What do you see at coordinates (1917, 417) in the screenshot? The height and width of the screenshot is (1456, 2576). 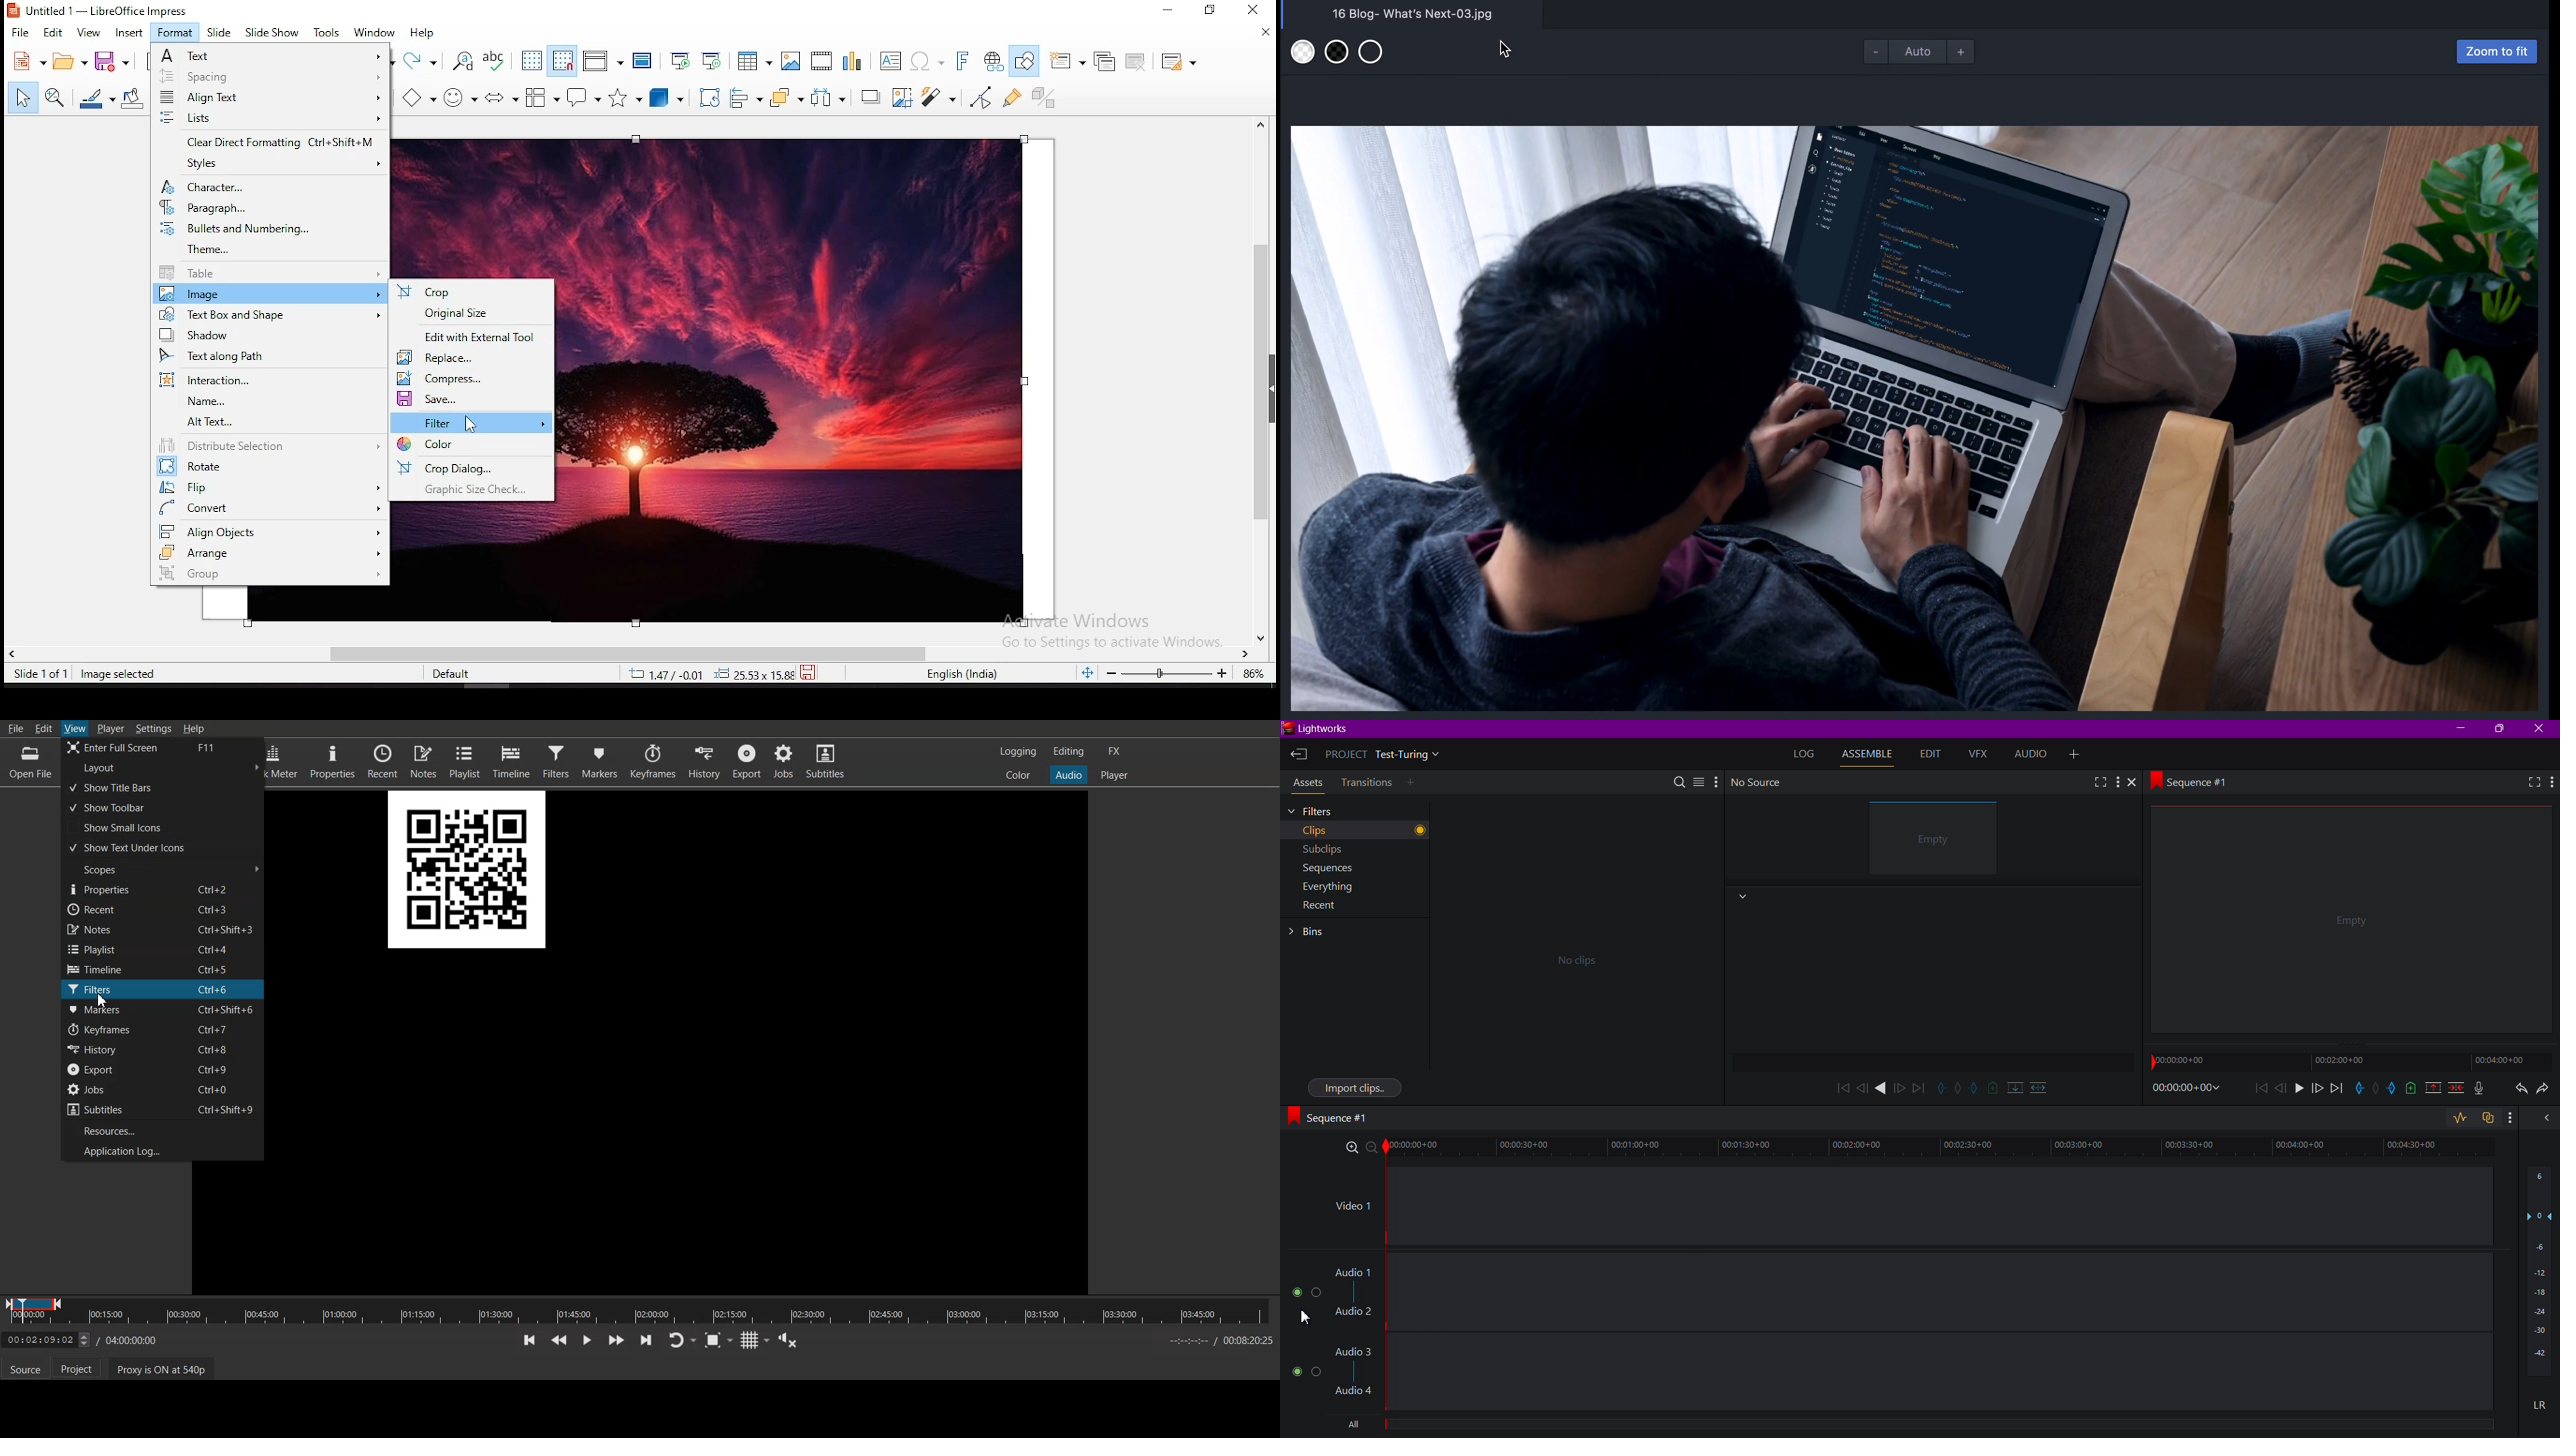 I see `full screen preview` at bounding box center [1917, 417].